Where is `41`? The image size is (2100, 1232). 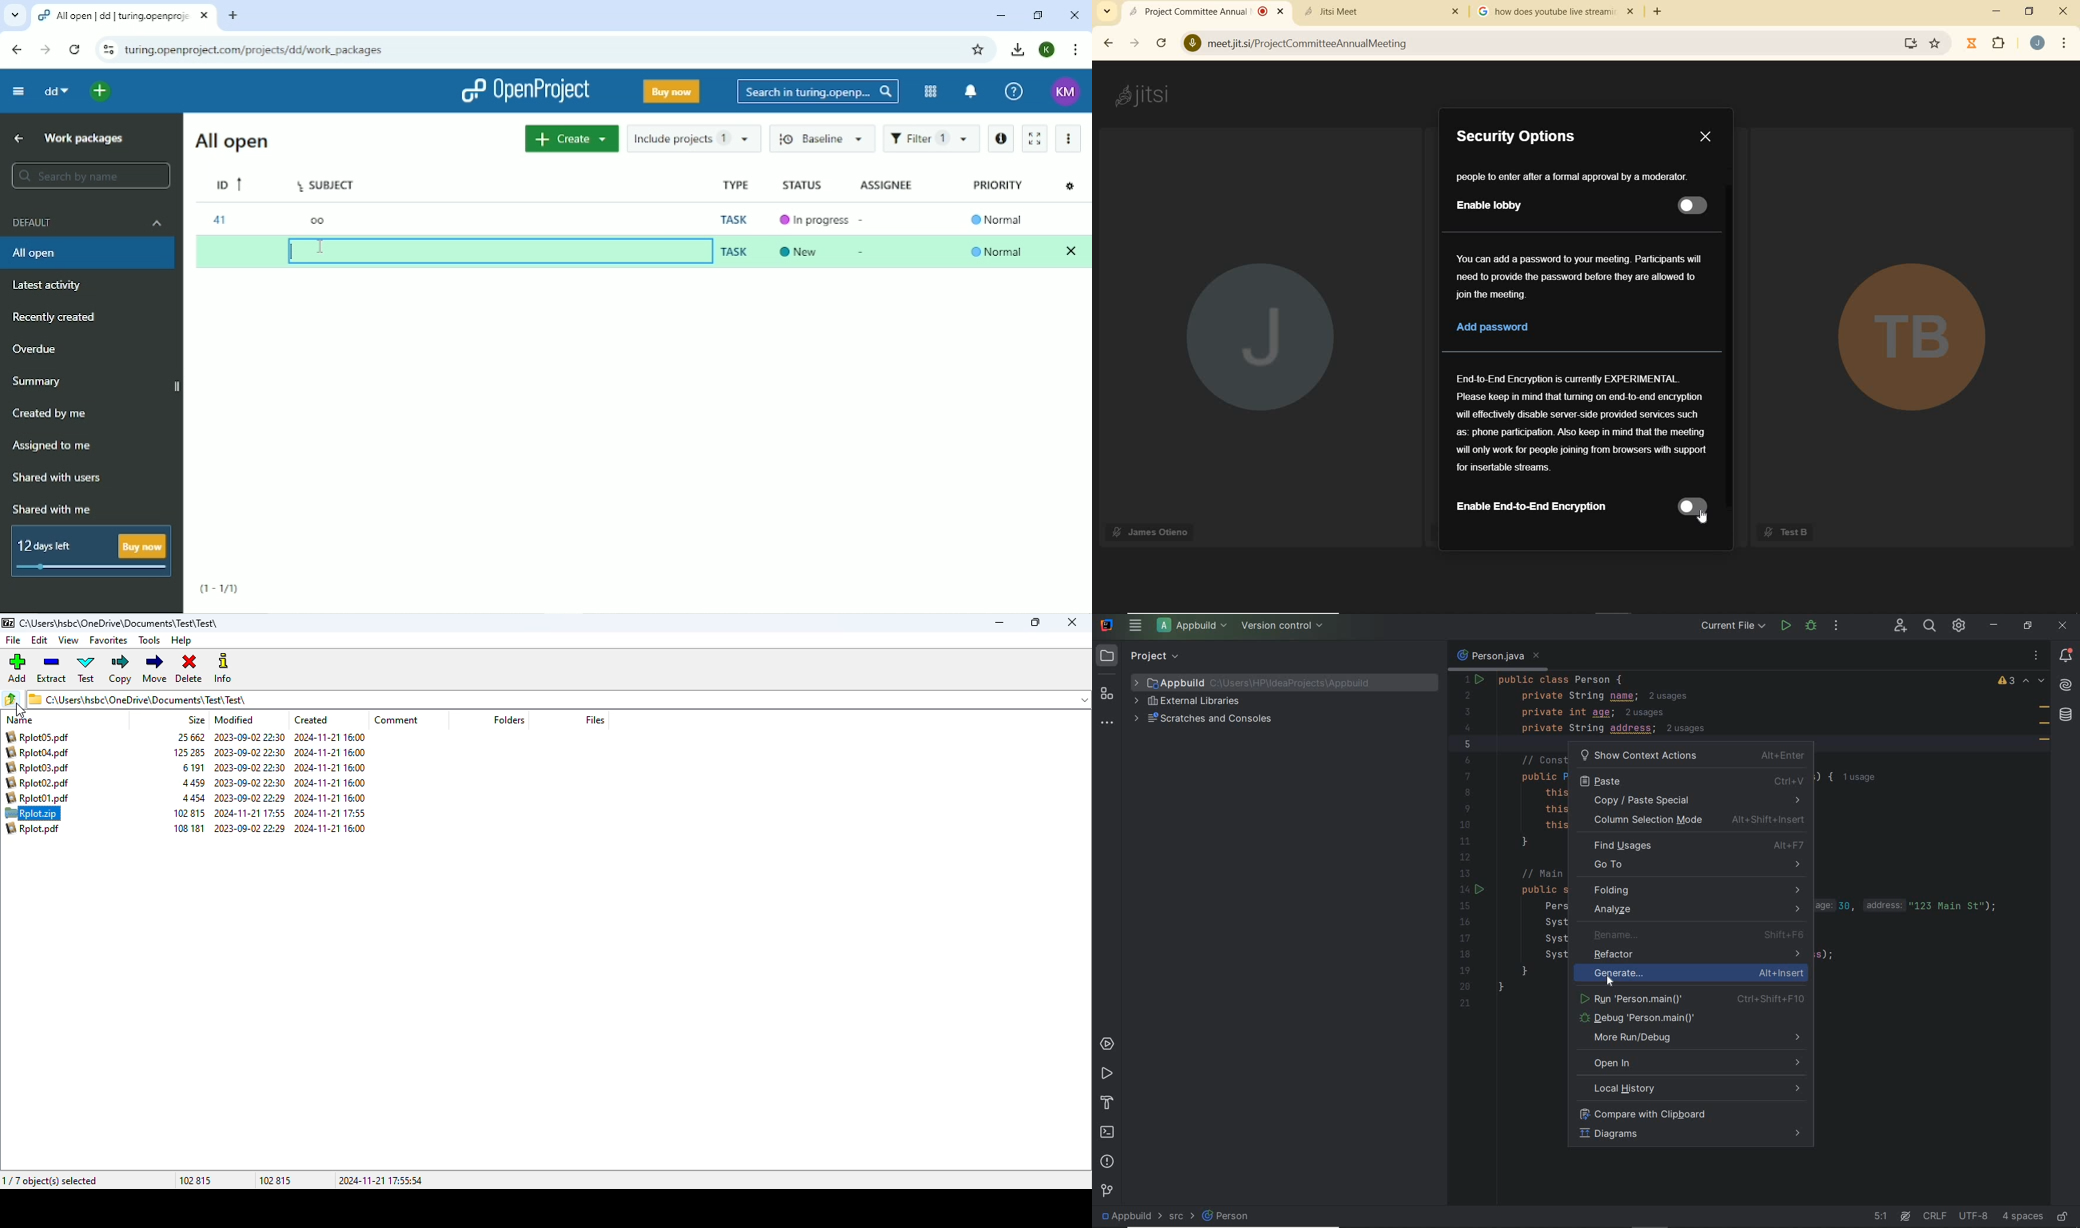
41 is located at coordinates (220, 221).